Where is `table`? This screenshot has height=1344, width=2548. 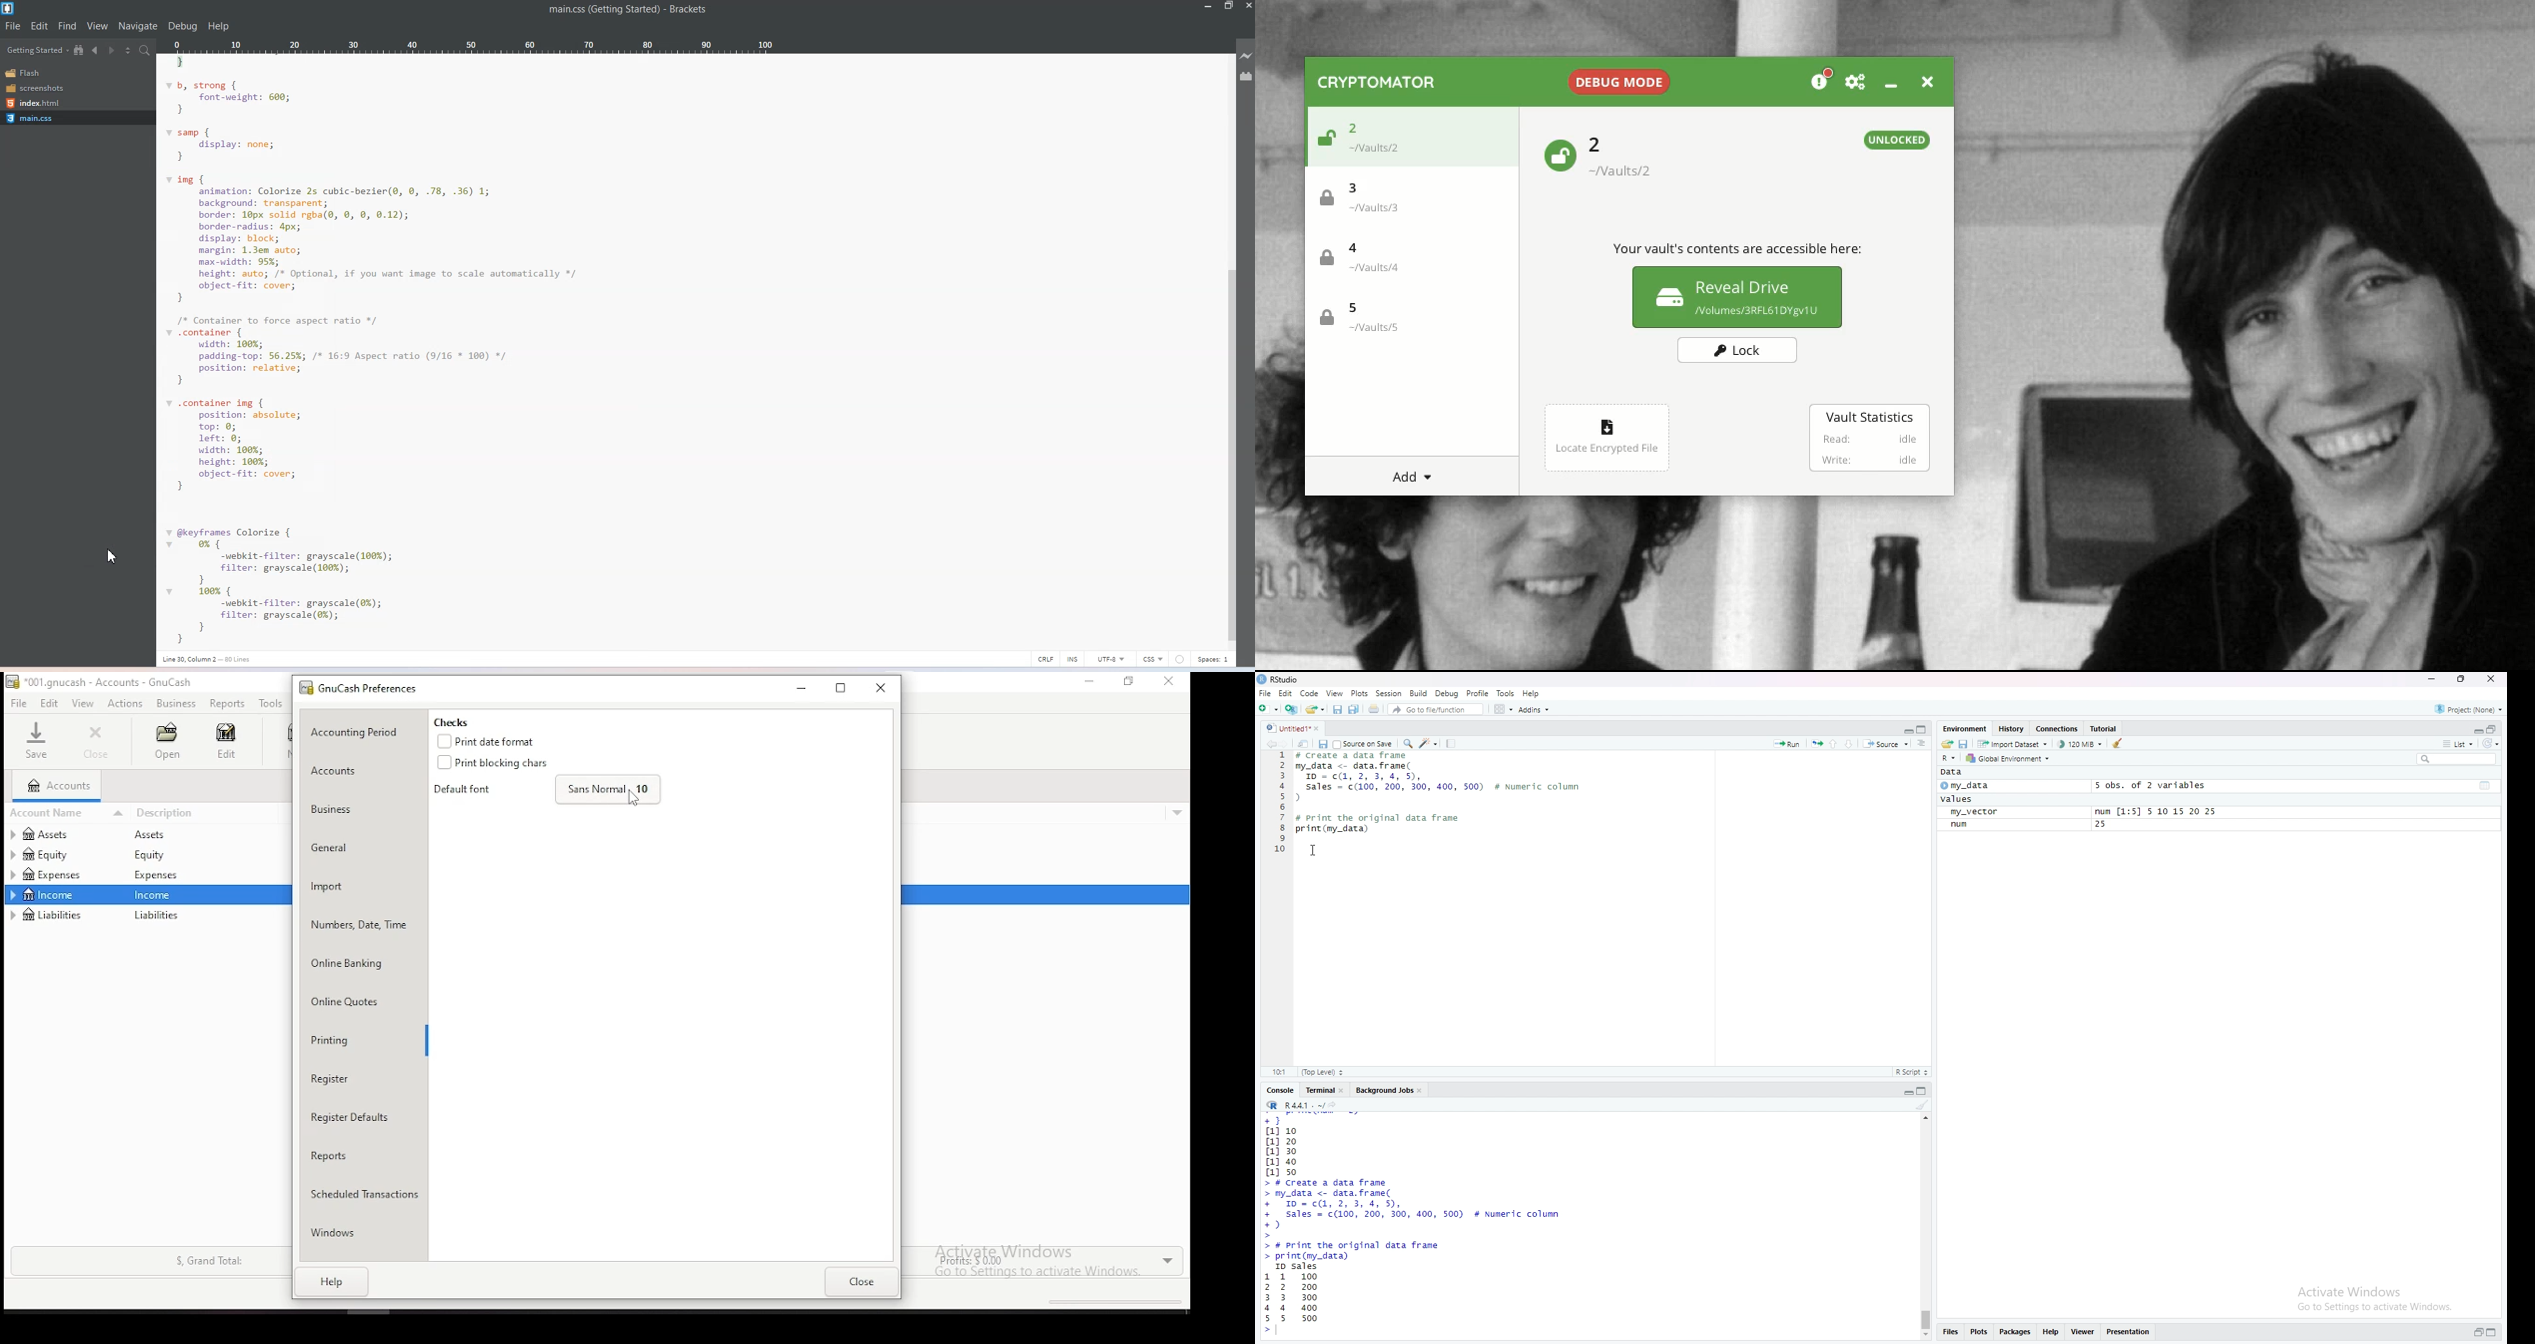
table is located at coordinates (2486, 785).